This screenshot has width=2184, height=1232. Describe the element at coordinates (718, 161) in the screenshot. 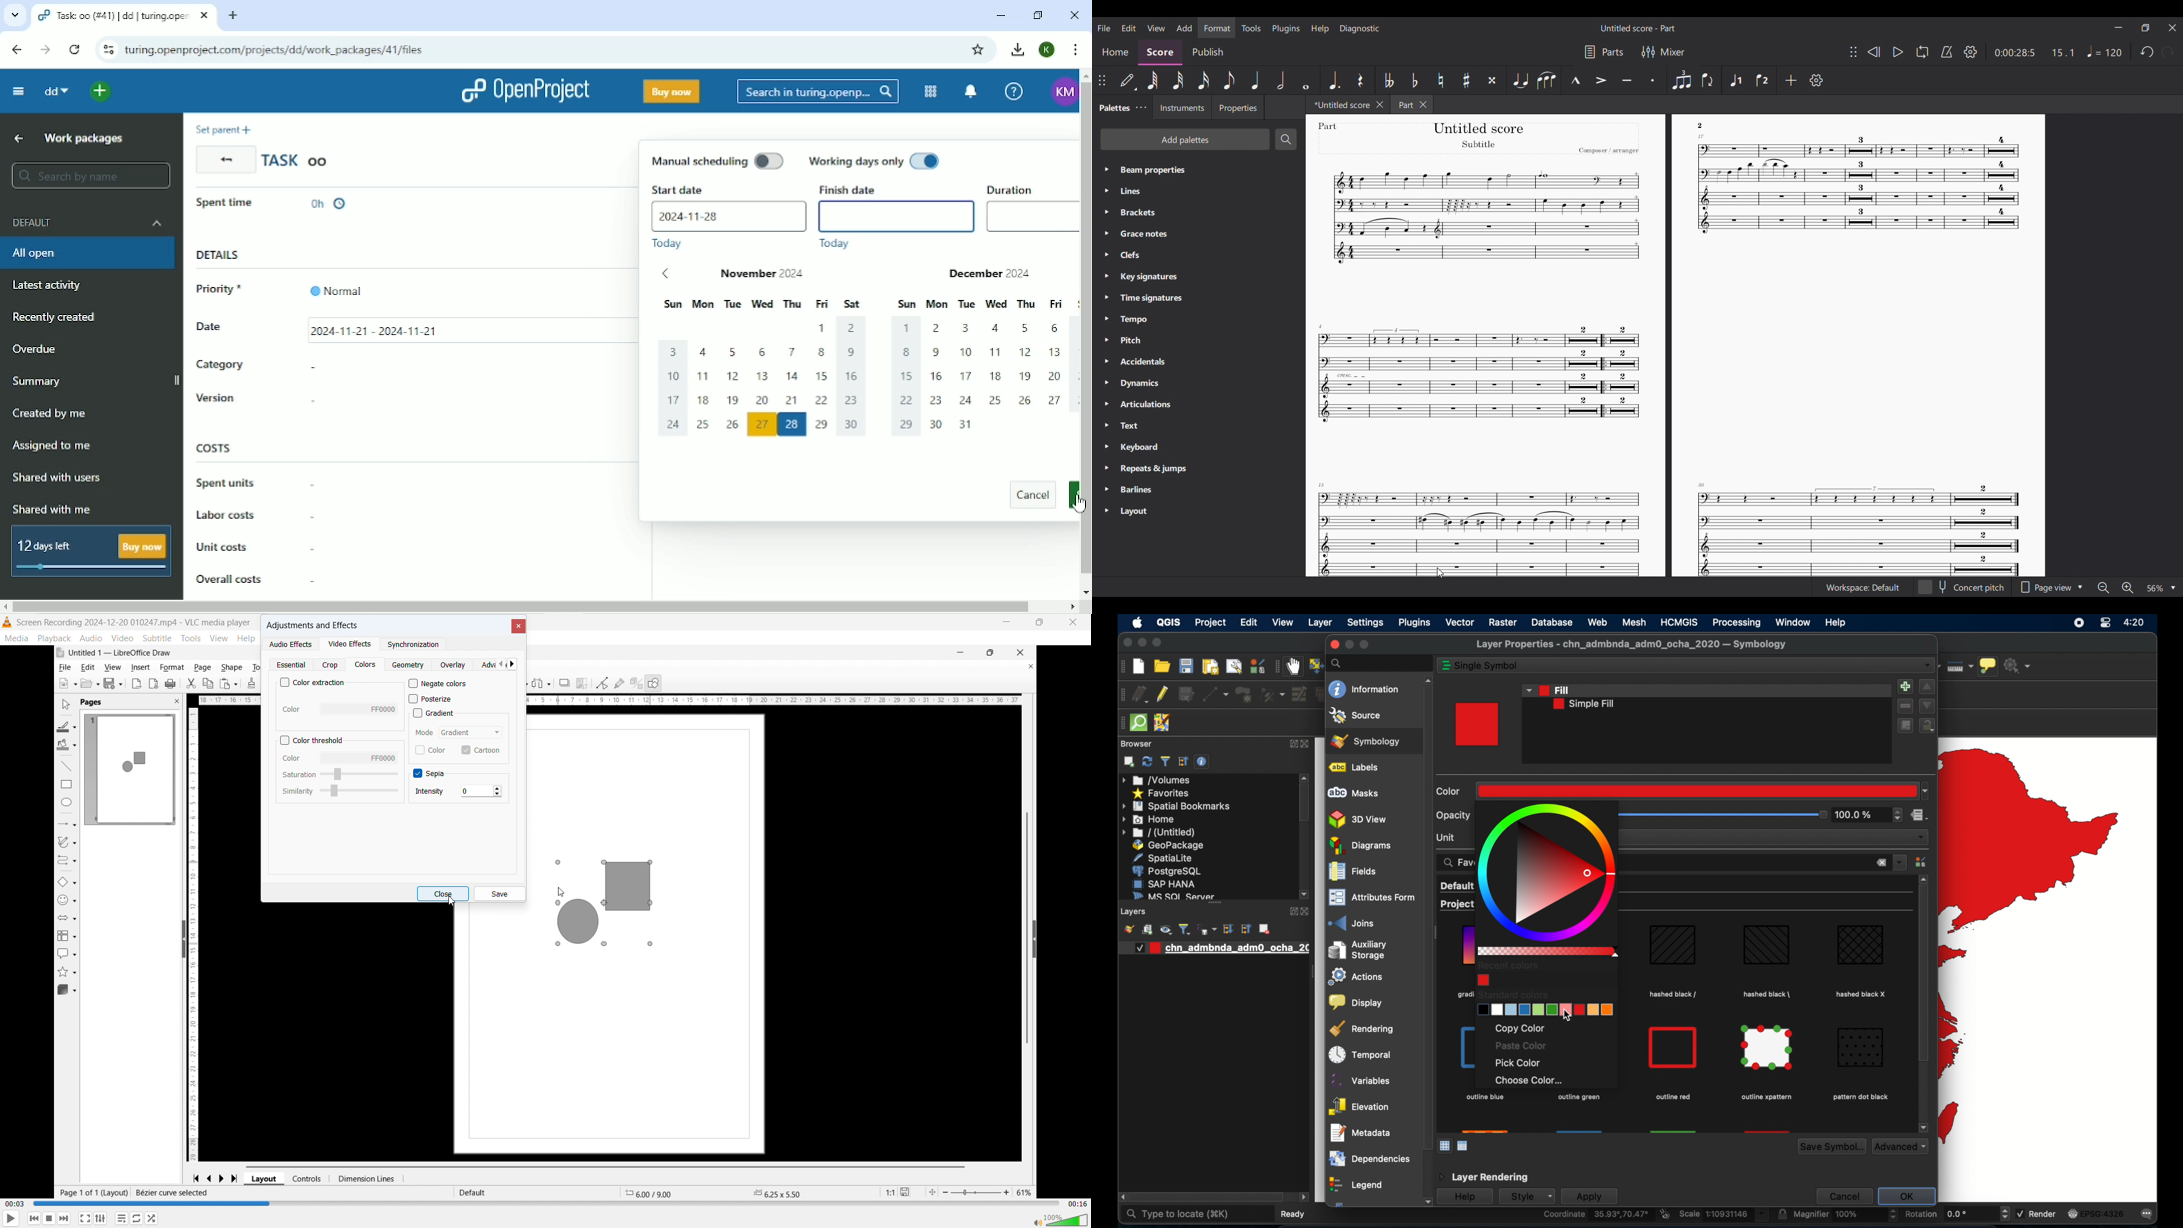

I see `Manual scheduling` at that location.